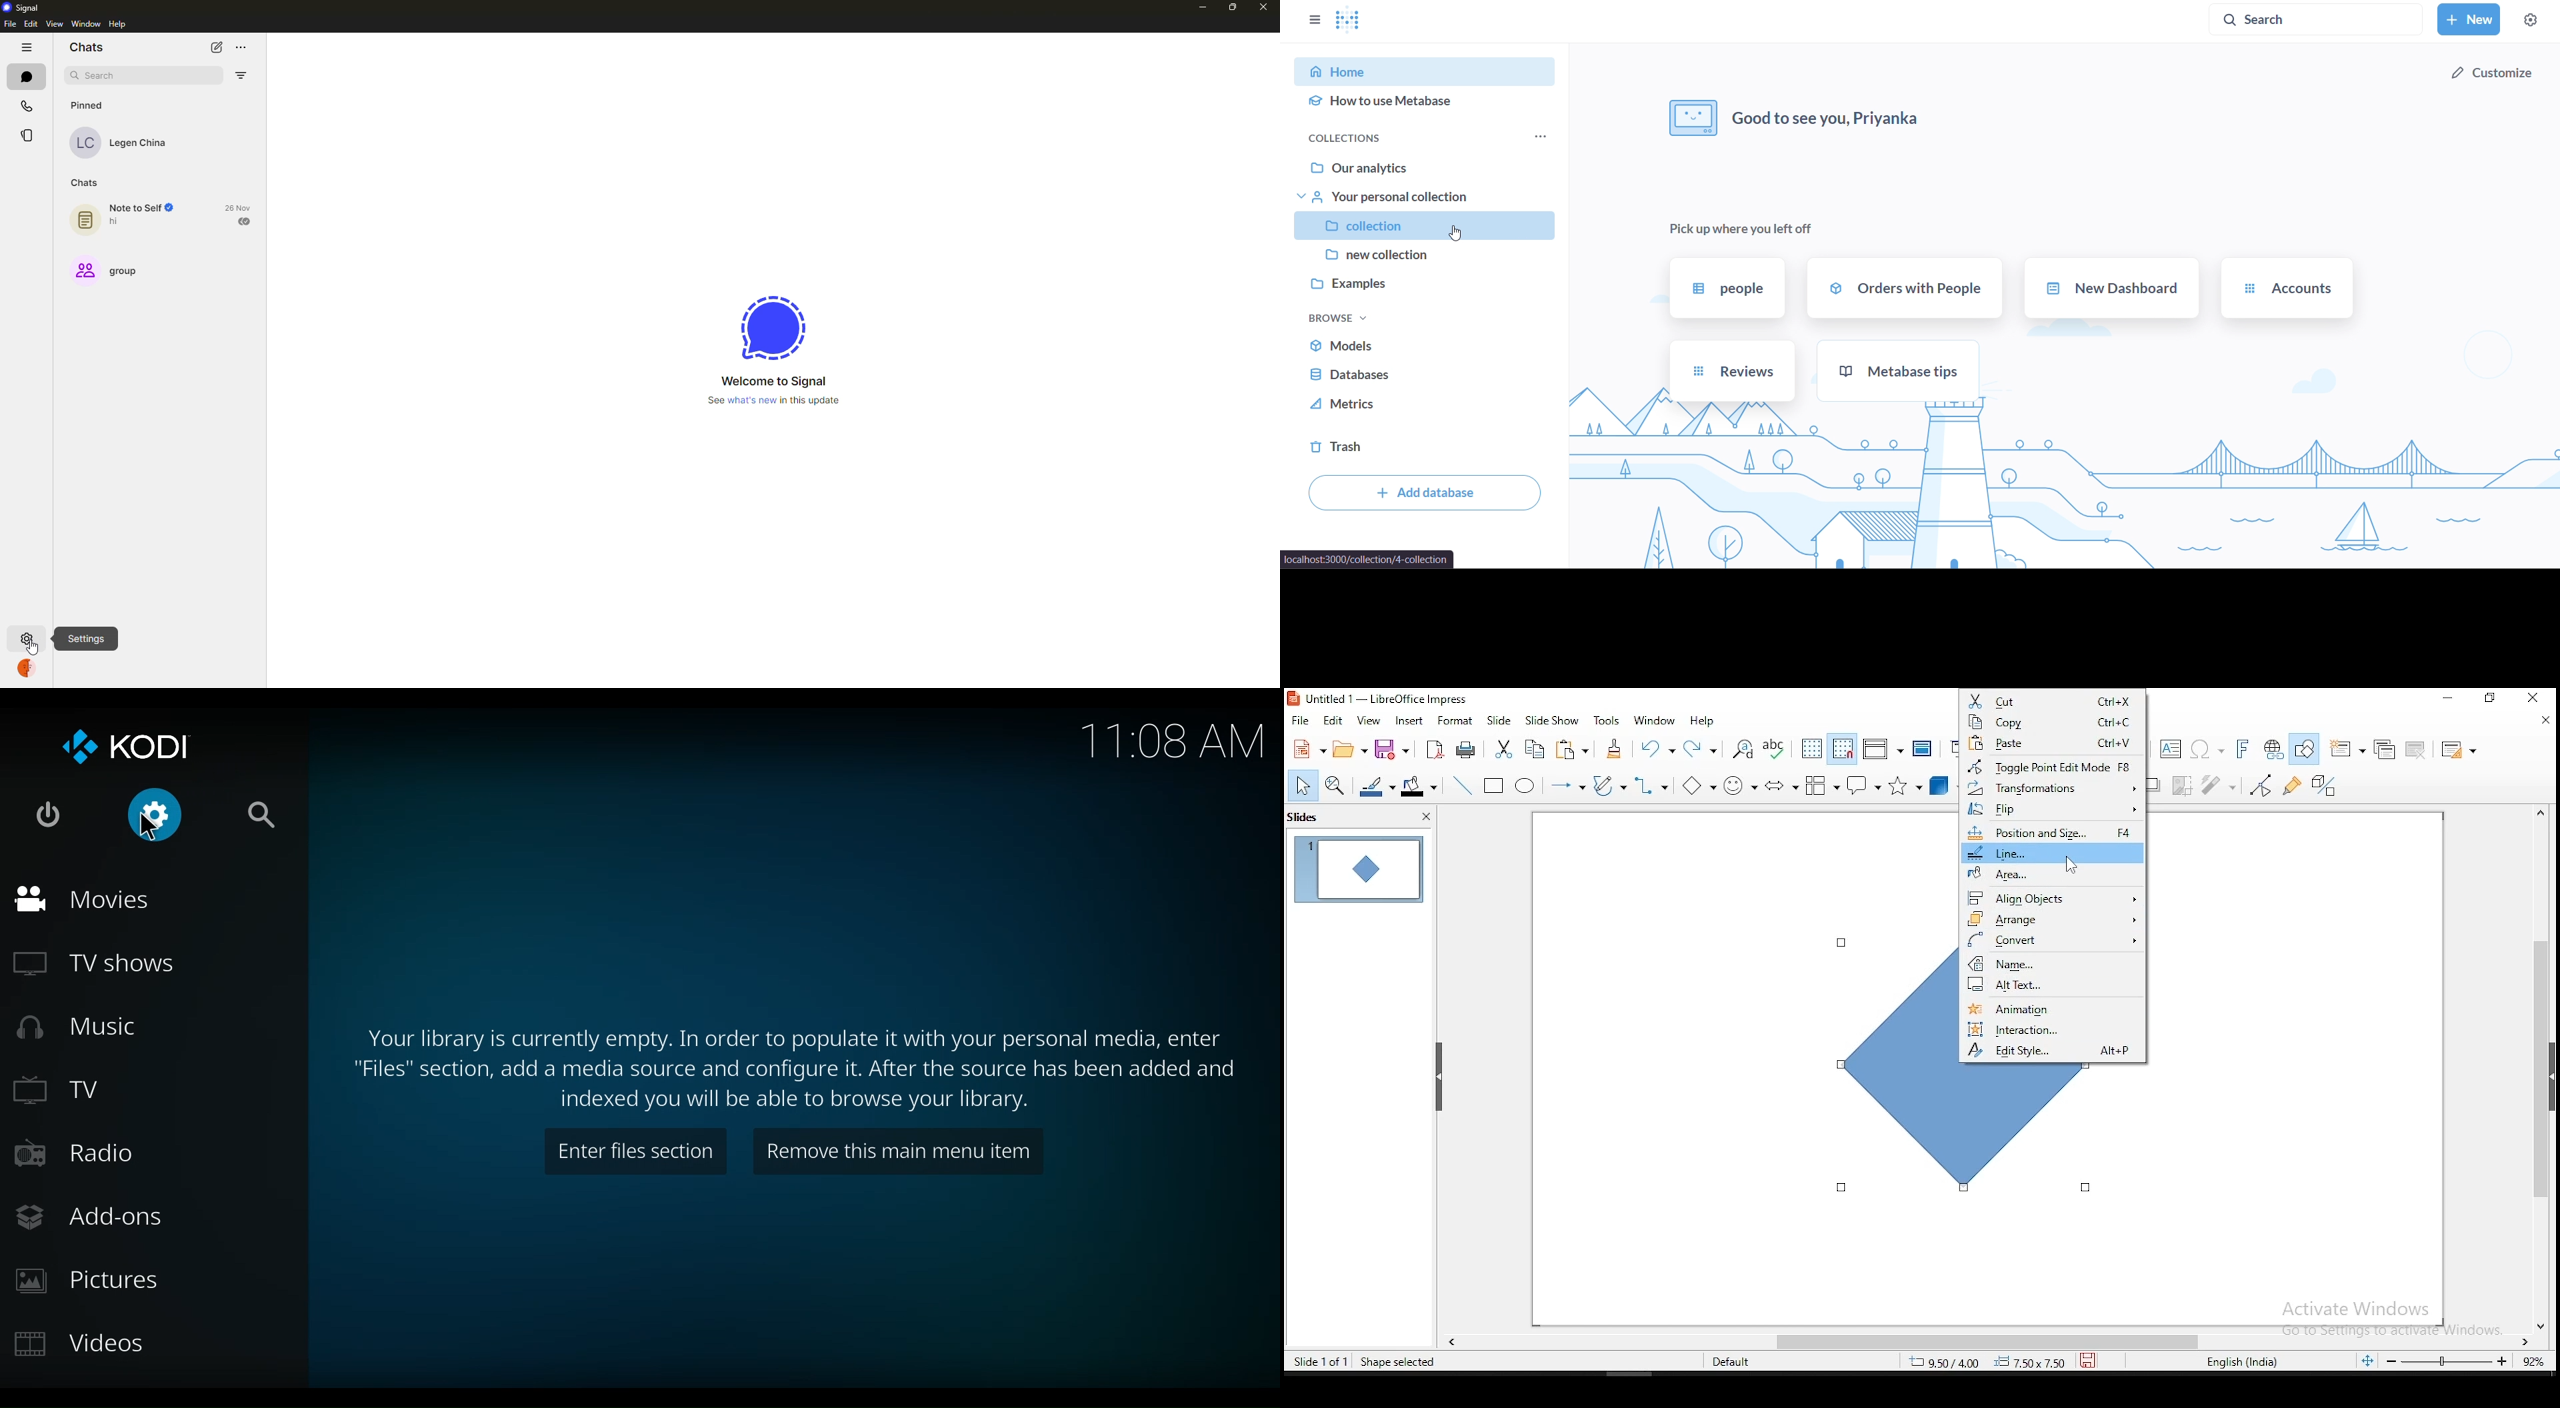 The width and height of the screenshot is (2576, 1428). What do you see at coordinates (1398, 1360) in the screenshot?
I see `shape selected` at bounding box center [1398, 1360].